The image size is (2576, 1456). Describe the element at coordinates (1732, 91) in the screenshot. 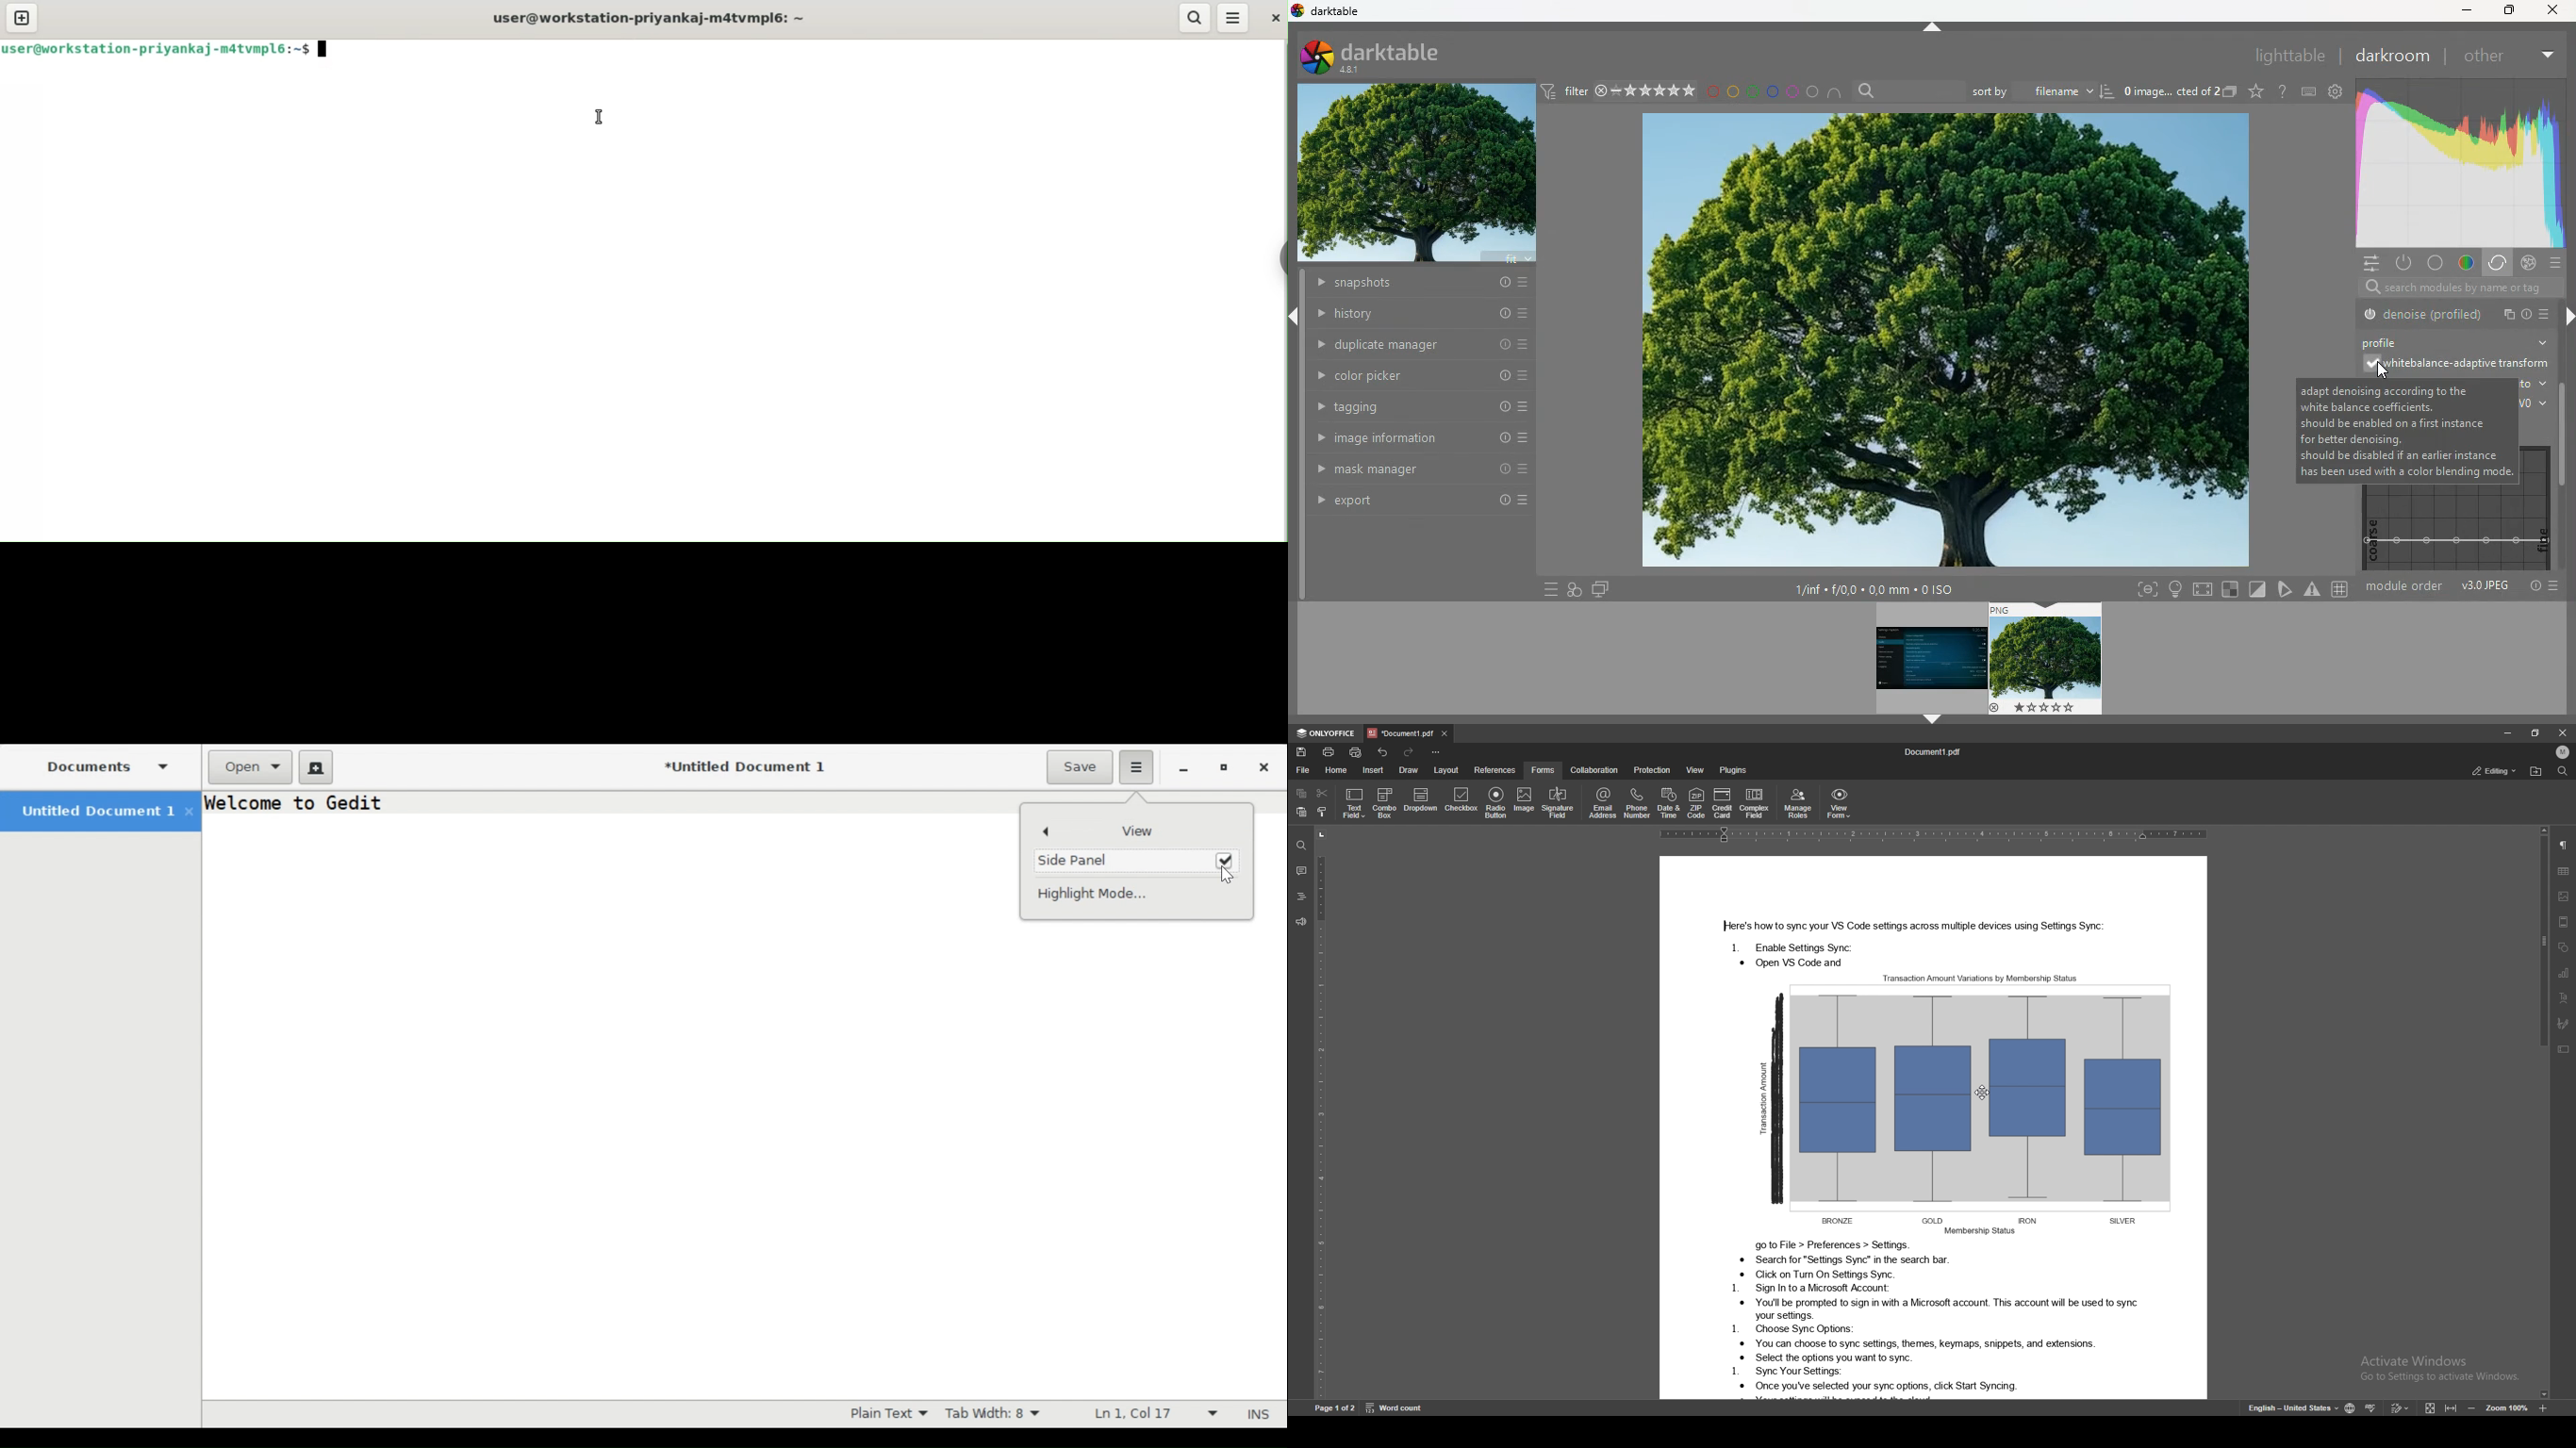

I see `yellow` at that location.